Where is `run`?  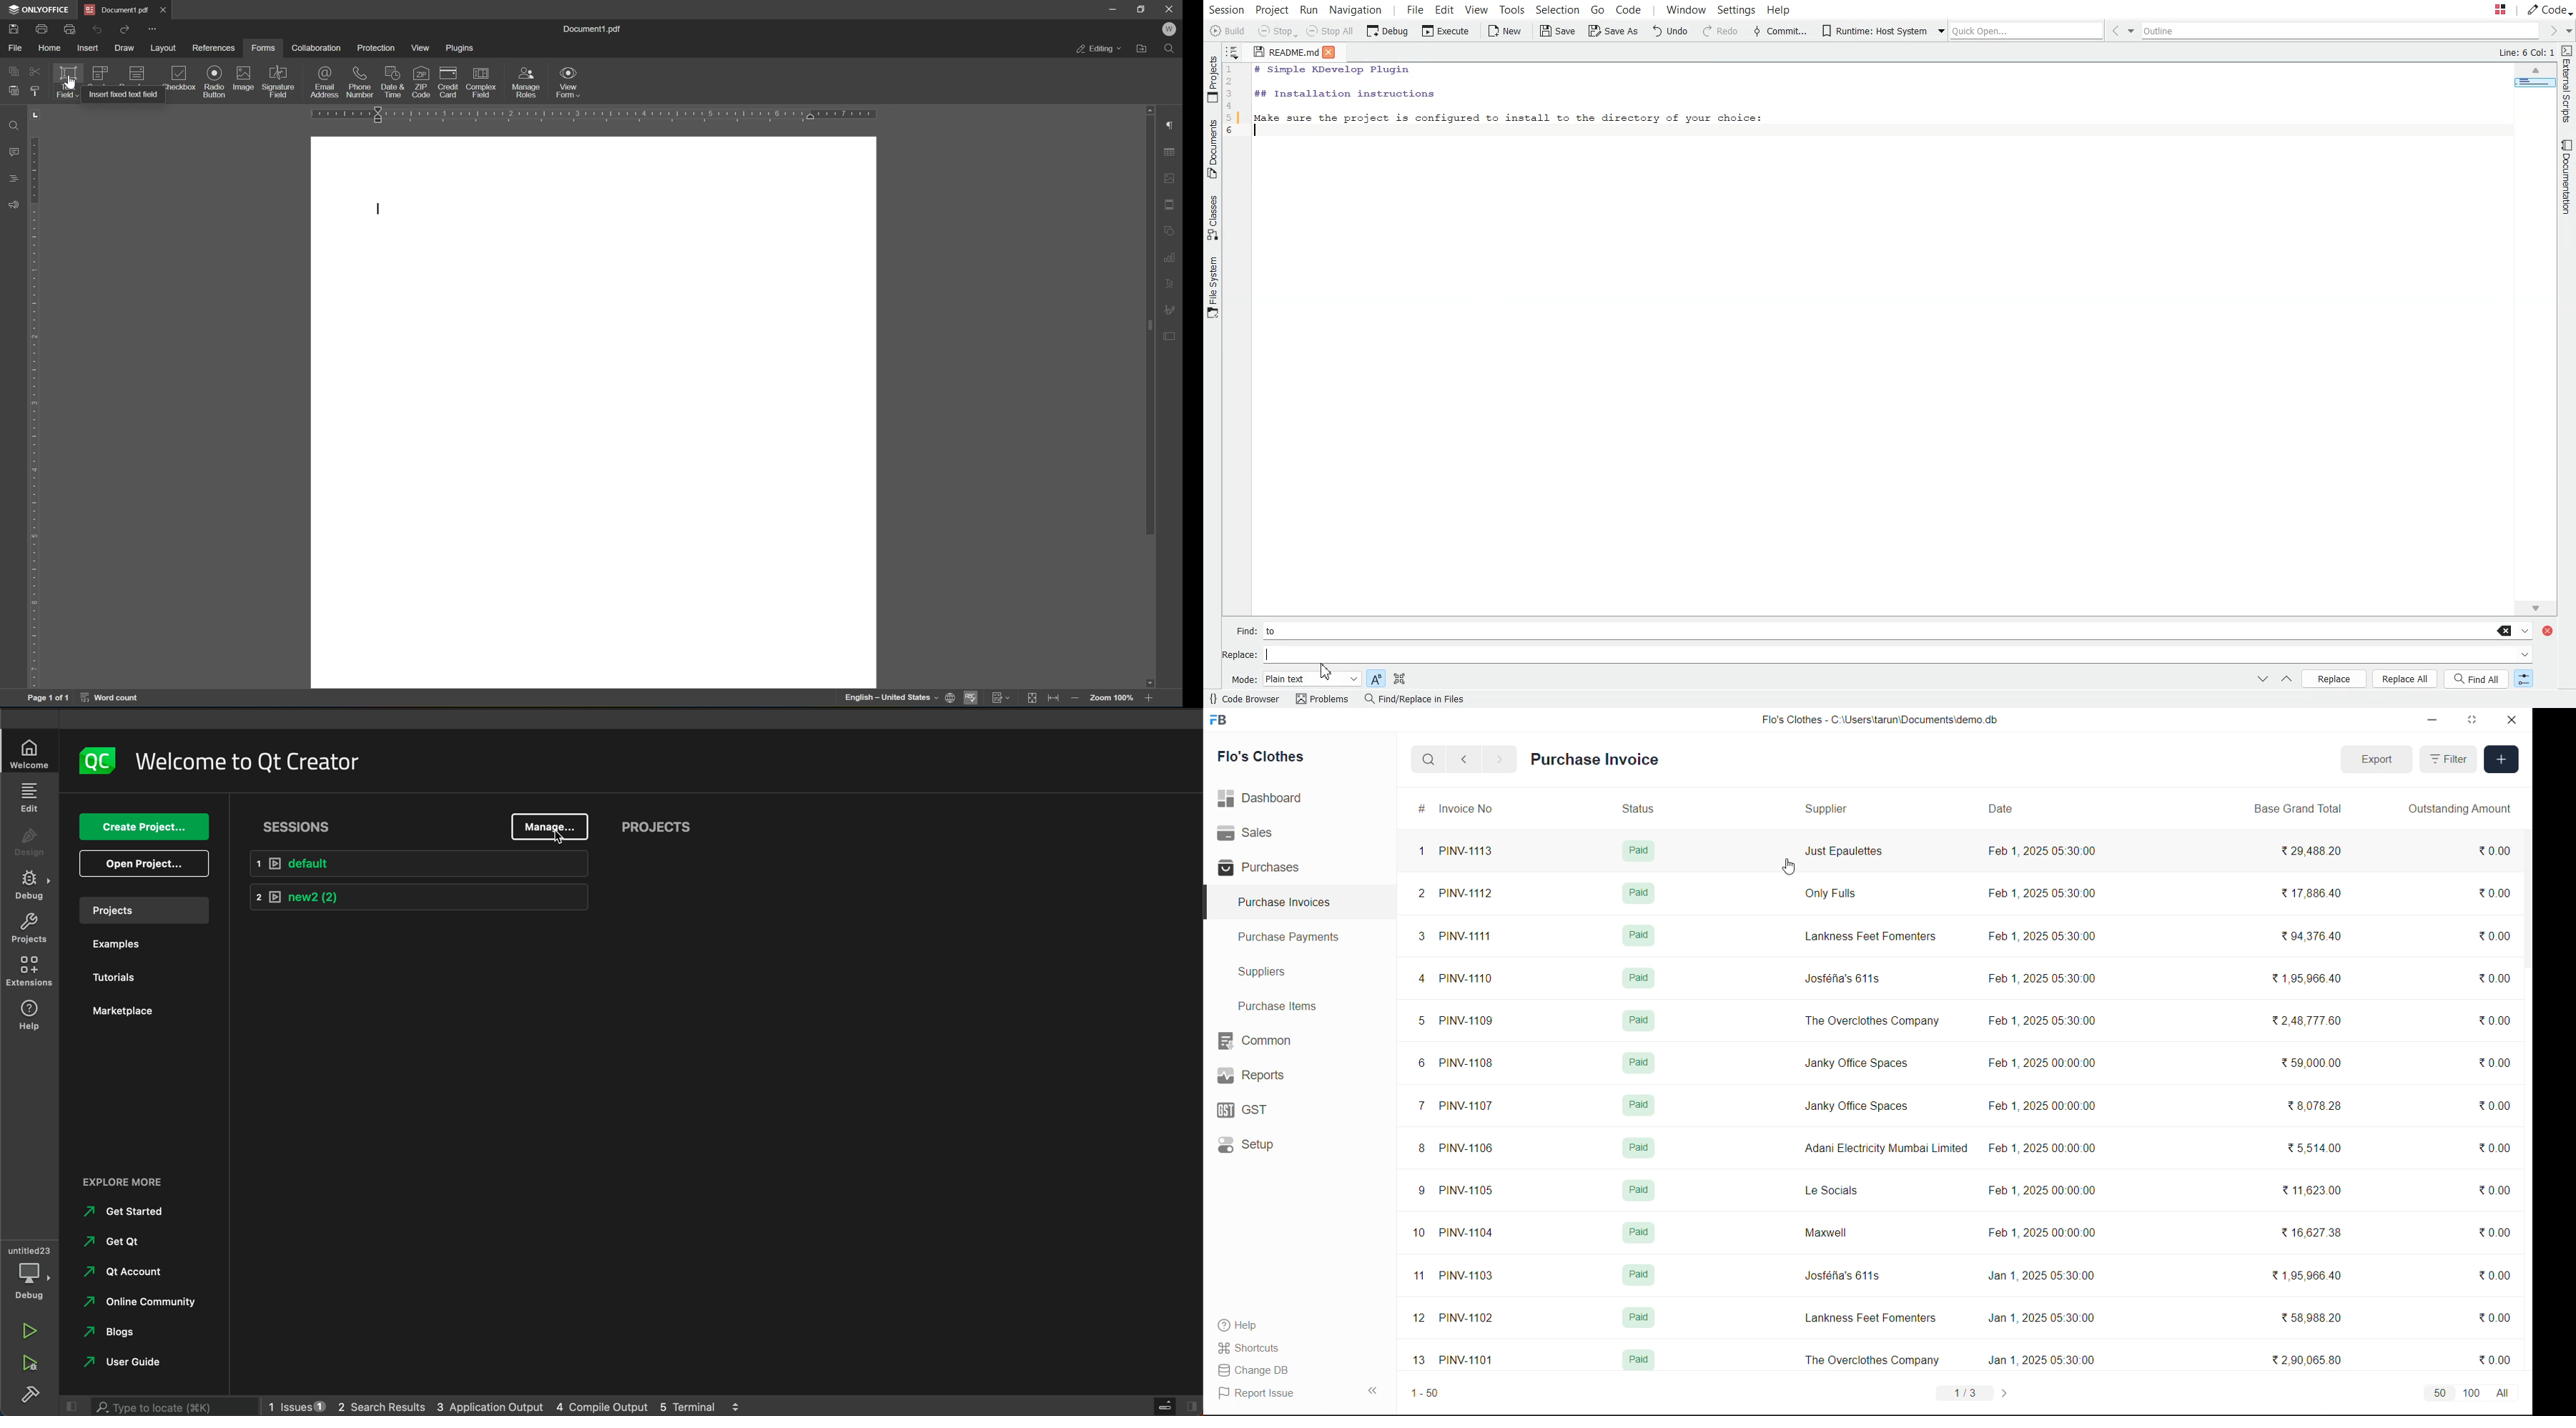
run is located at coordinates (26, 1333).